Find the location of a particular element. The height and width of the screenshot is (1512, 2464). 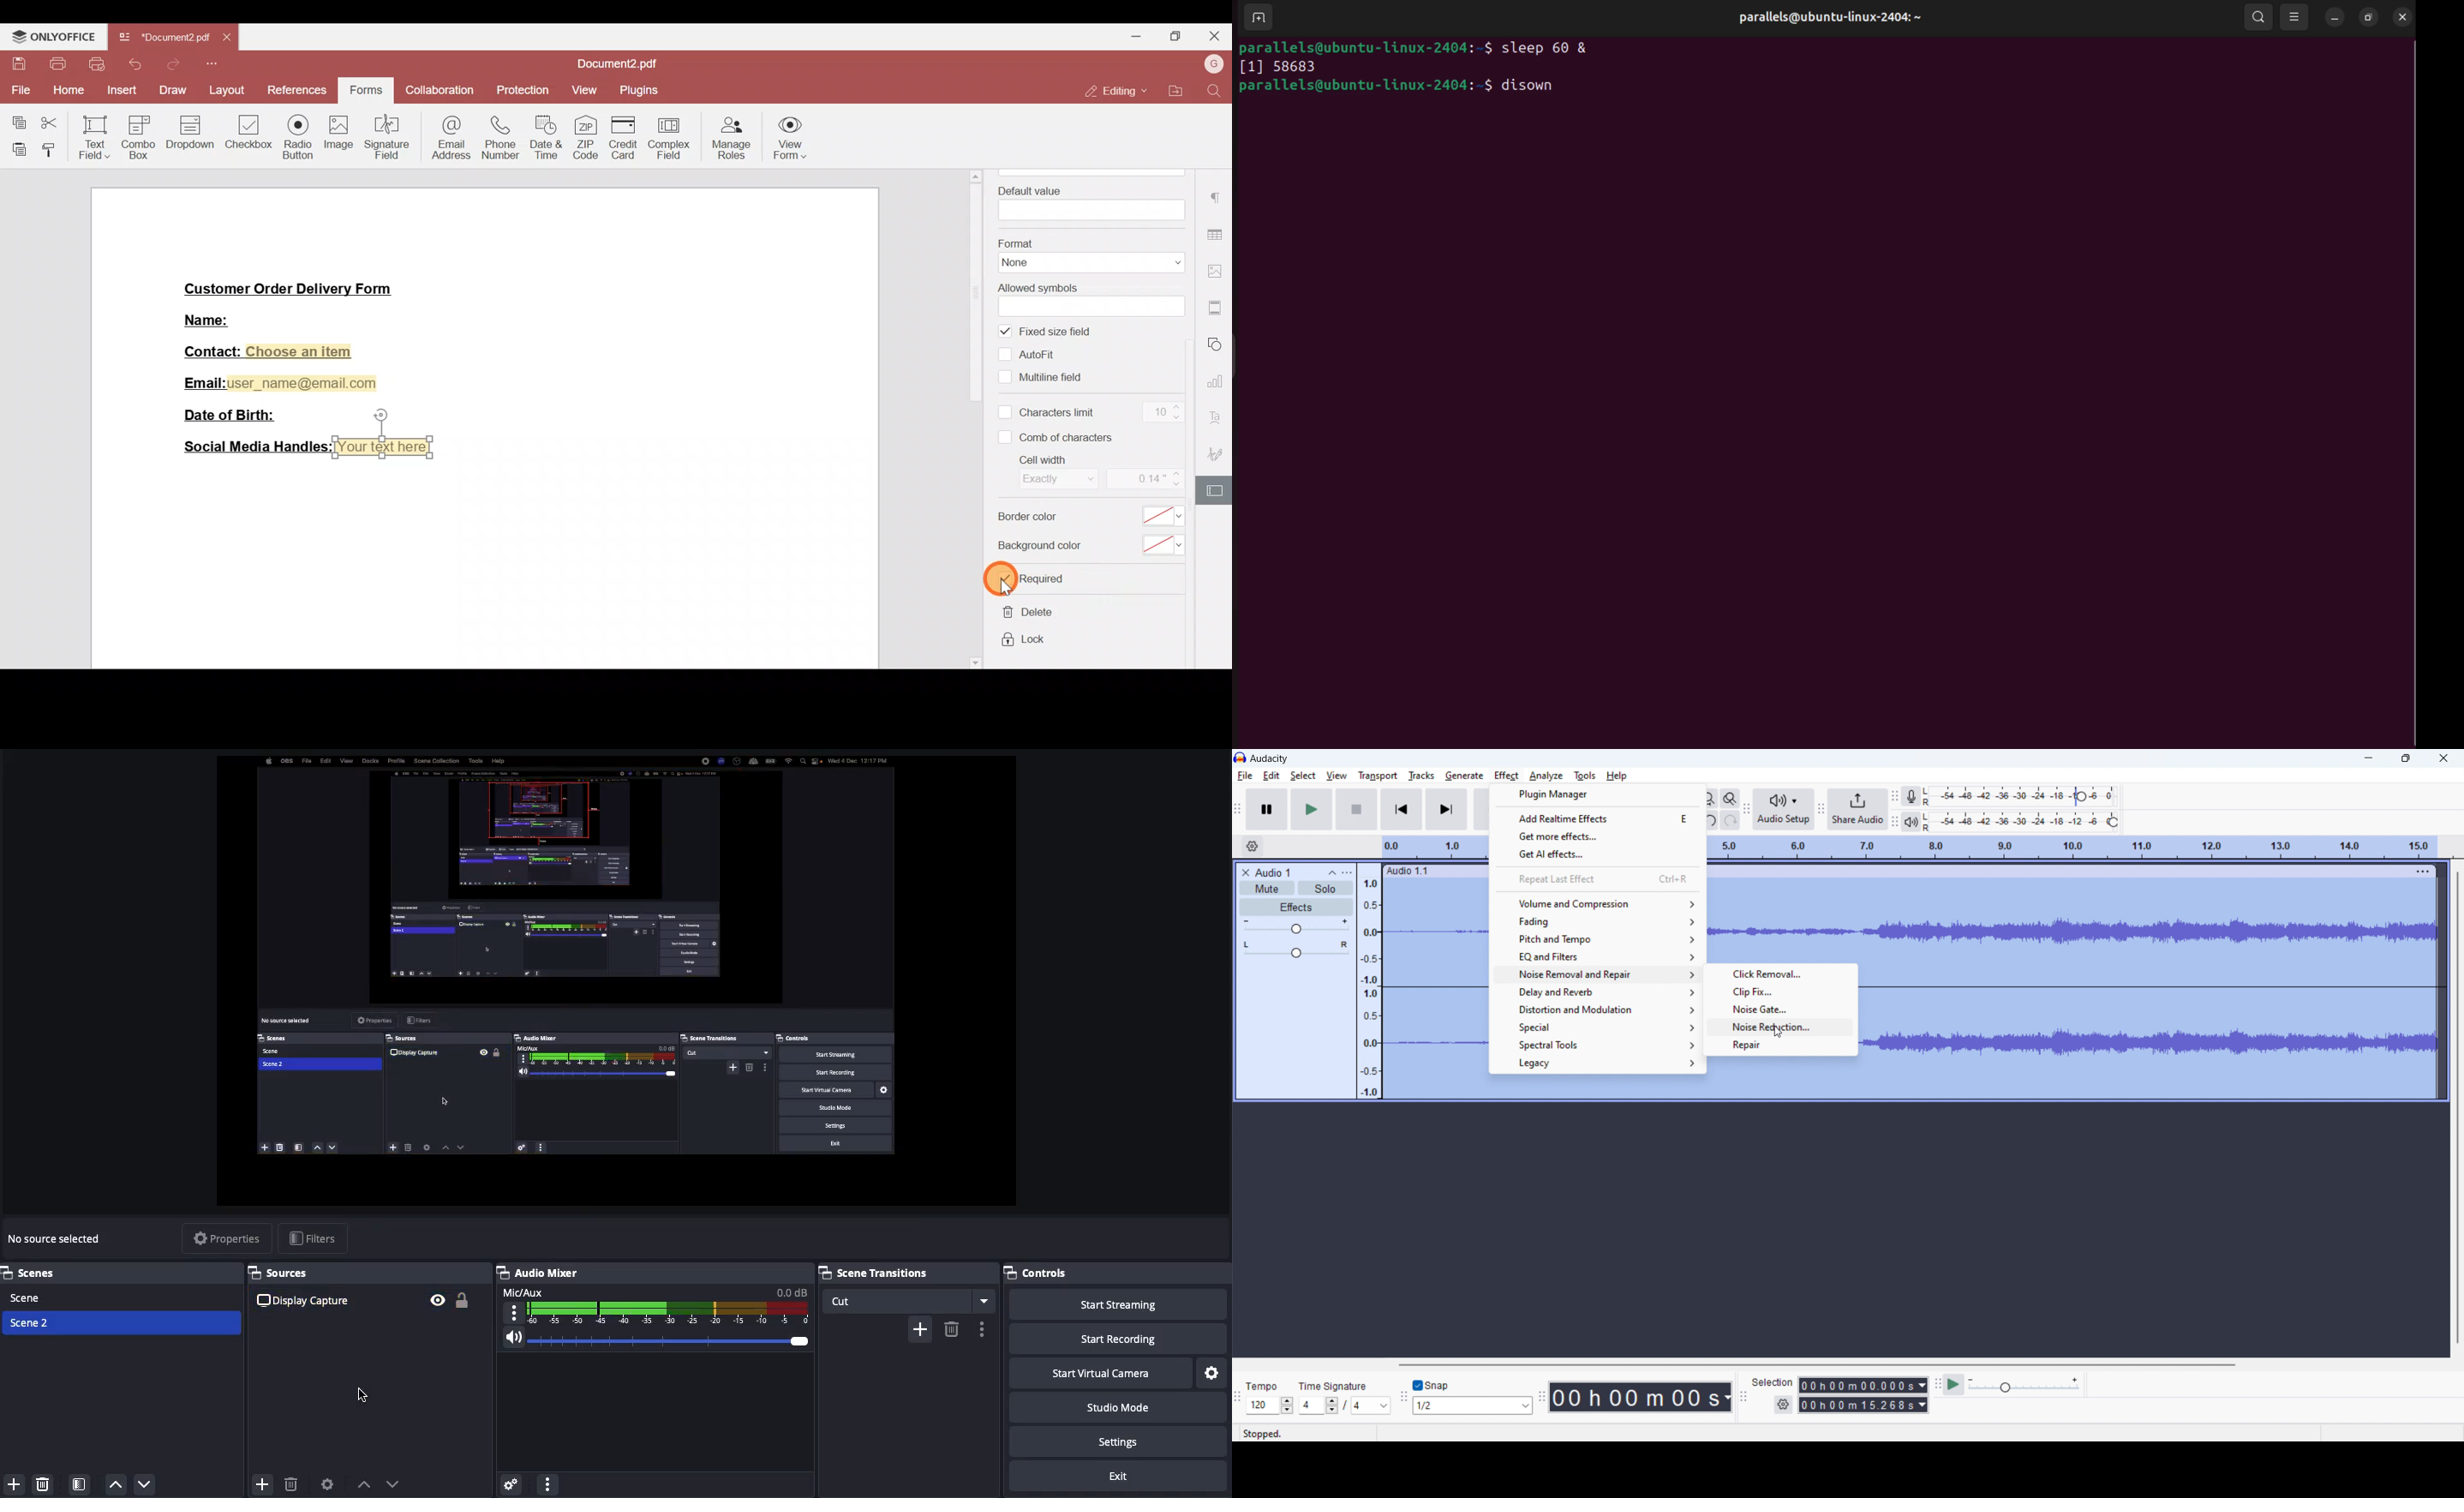

delete is located at coordinates (291, 1488).